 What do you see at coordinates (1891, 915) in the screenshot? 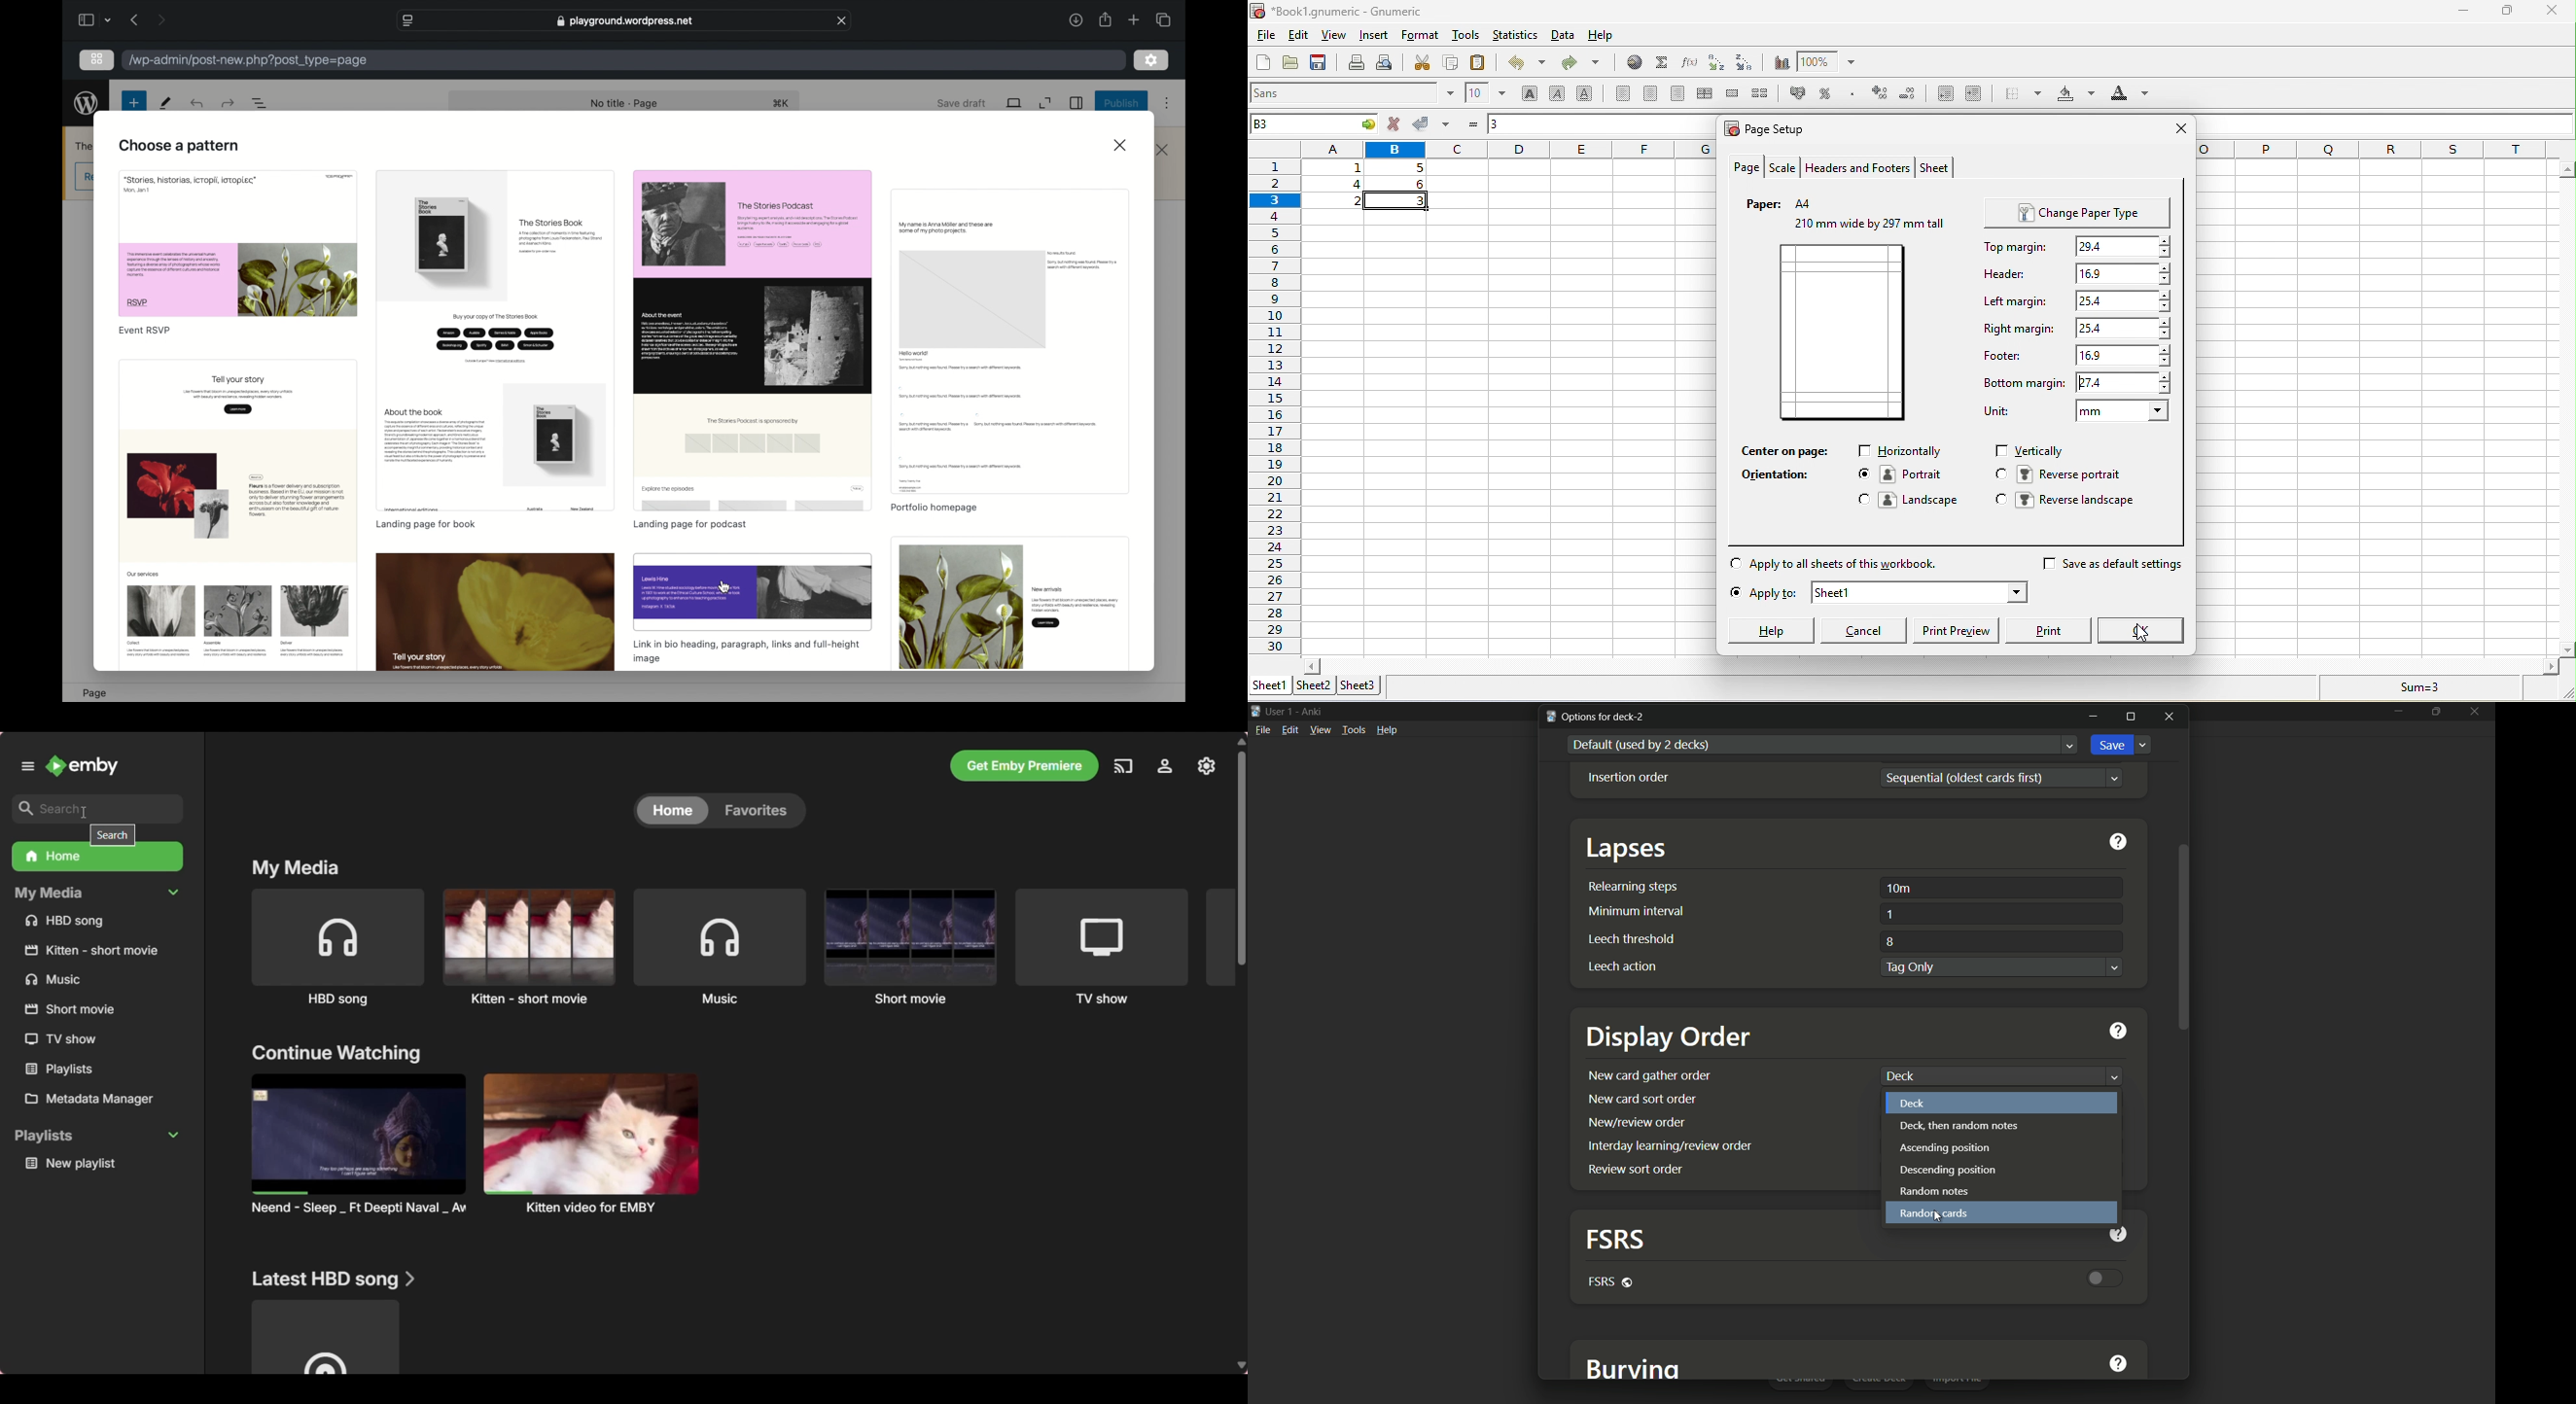
I see `1` at bounding box center [1891, 915].